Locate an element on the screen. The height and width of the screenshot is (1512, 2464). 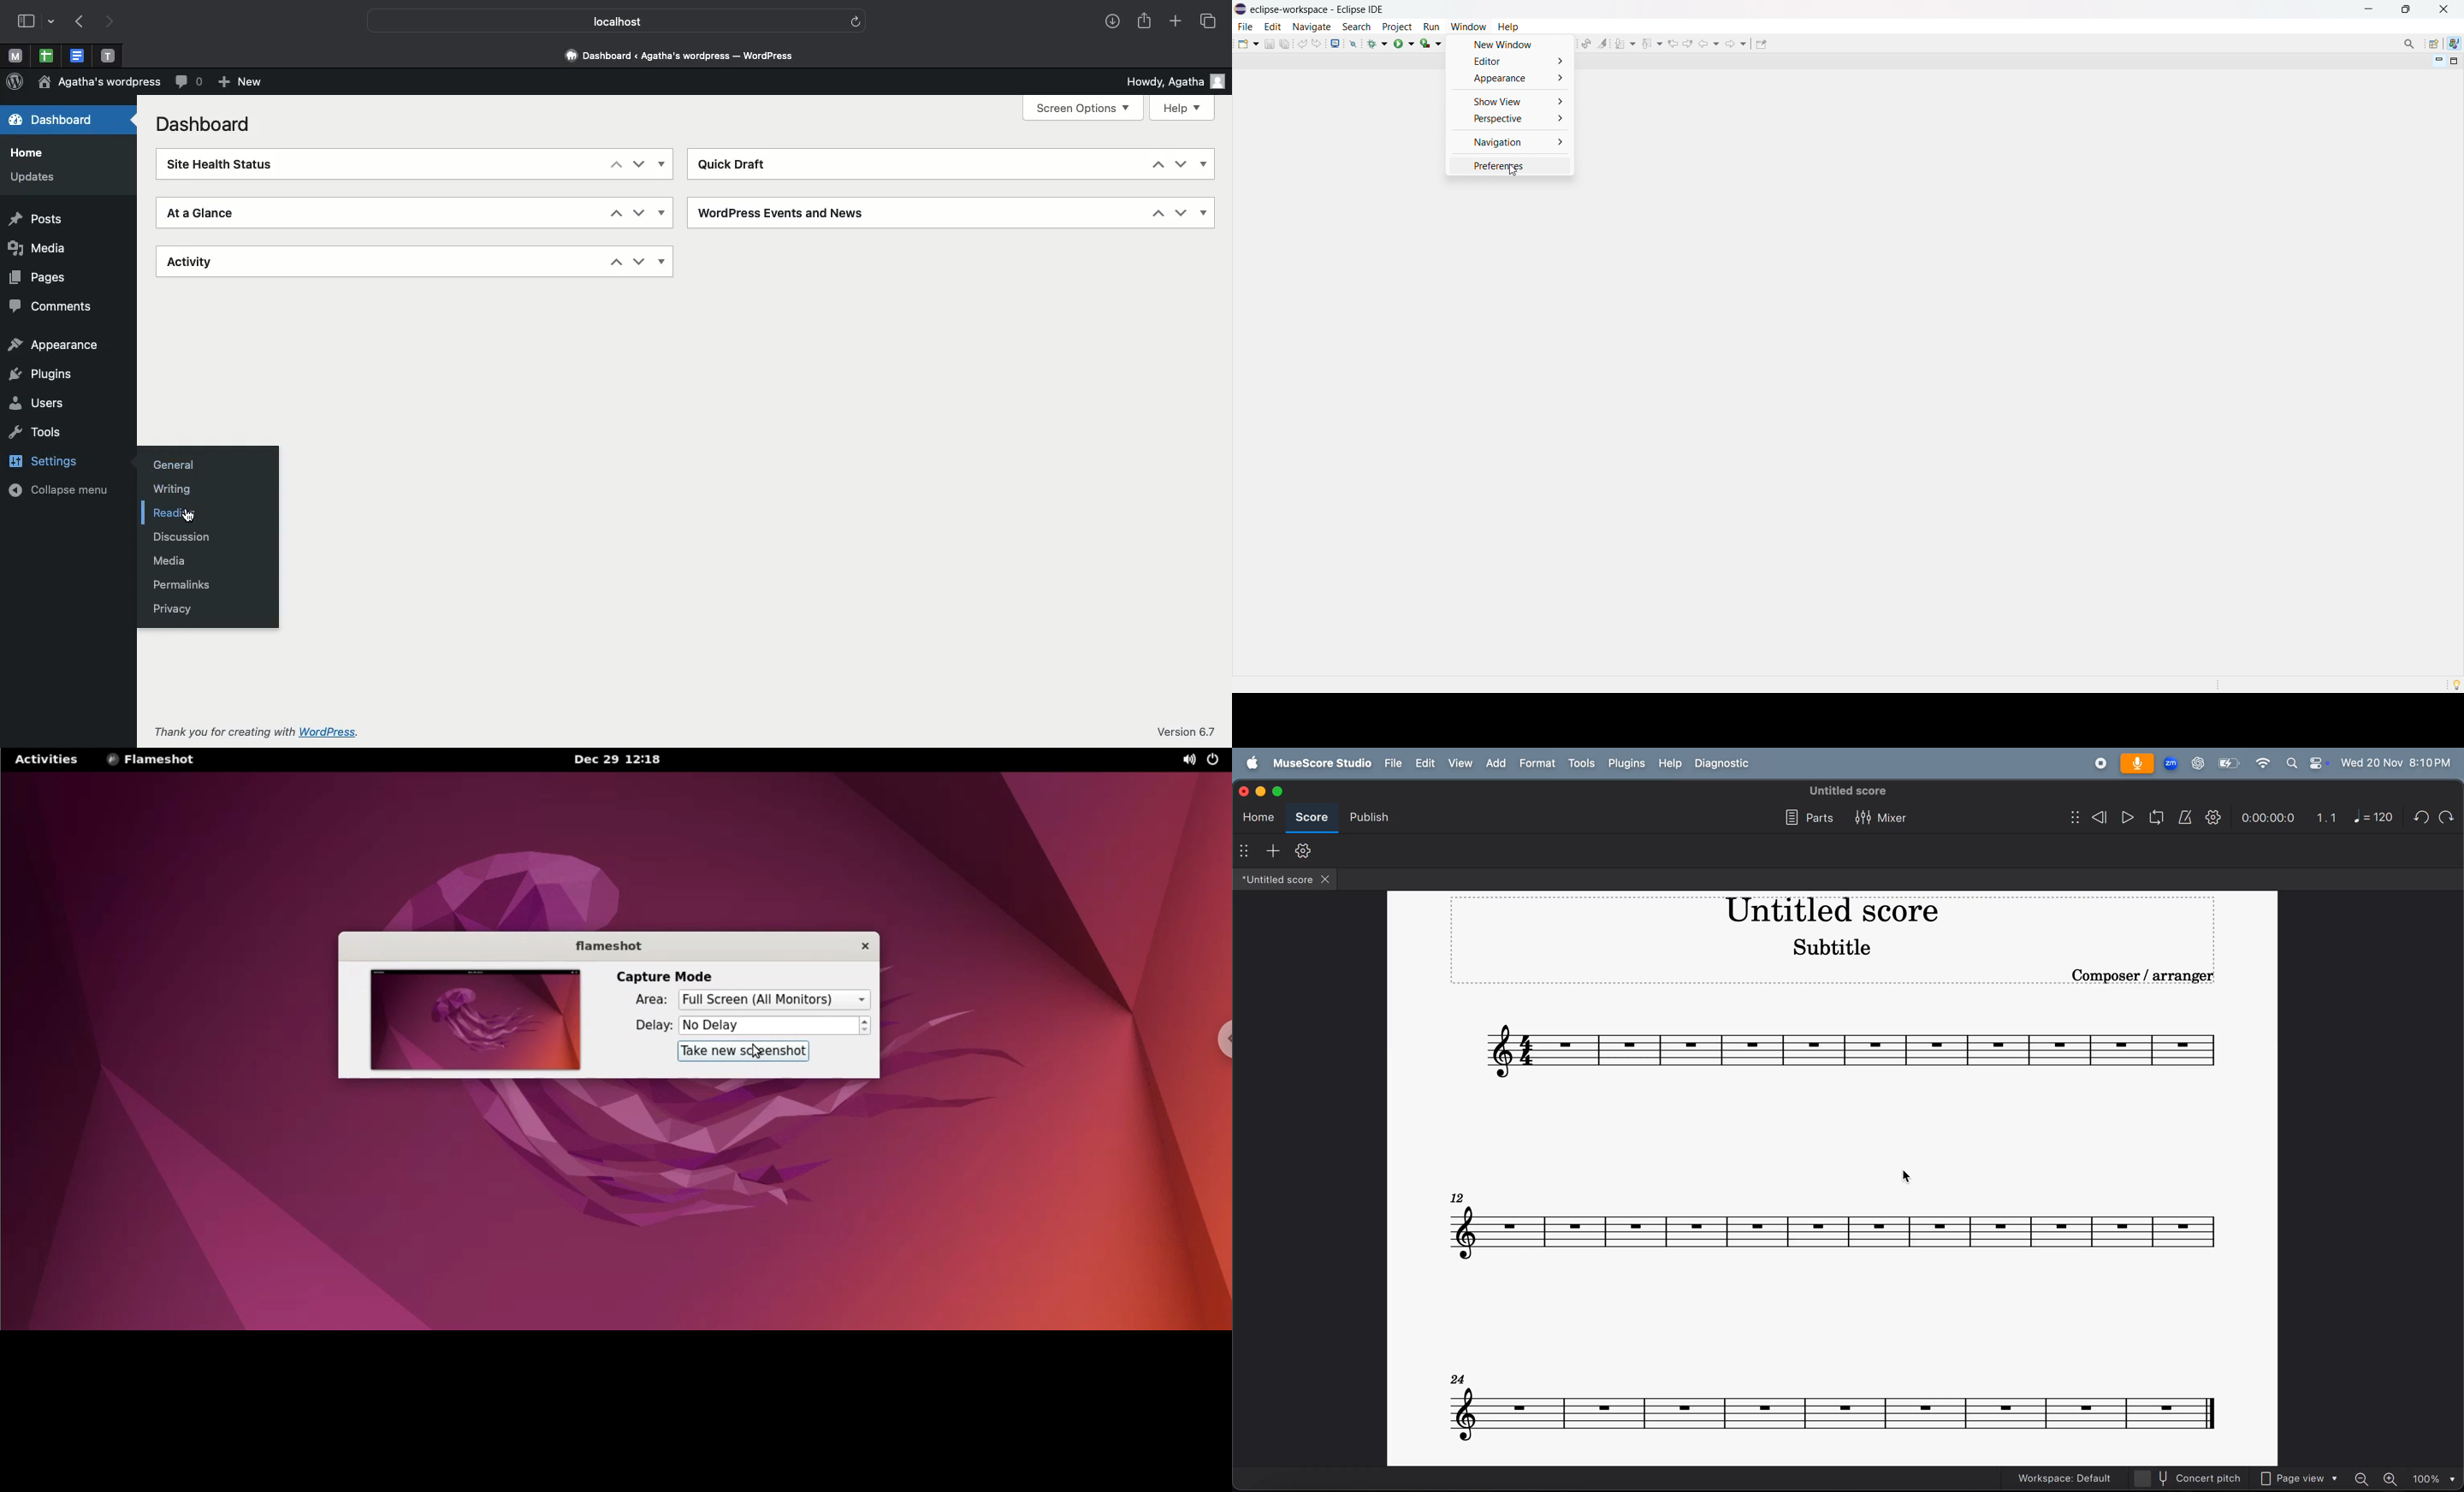
Dashboard is located at coordinates (56, 121).